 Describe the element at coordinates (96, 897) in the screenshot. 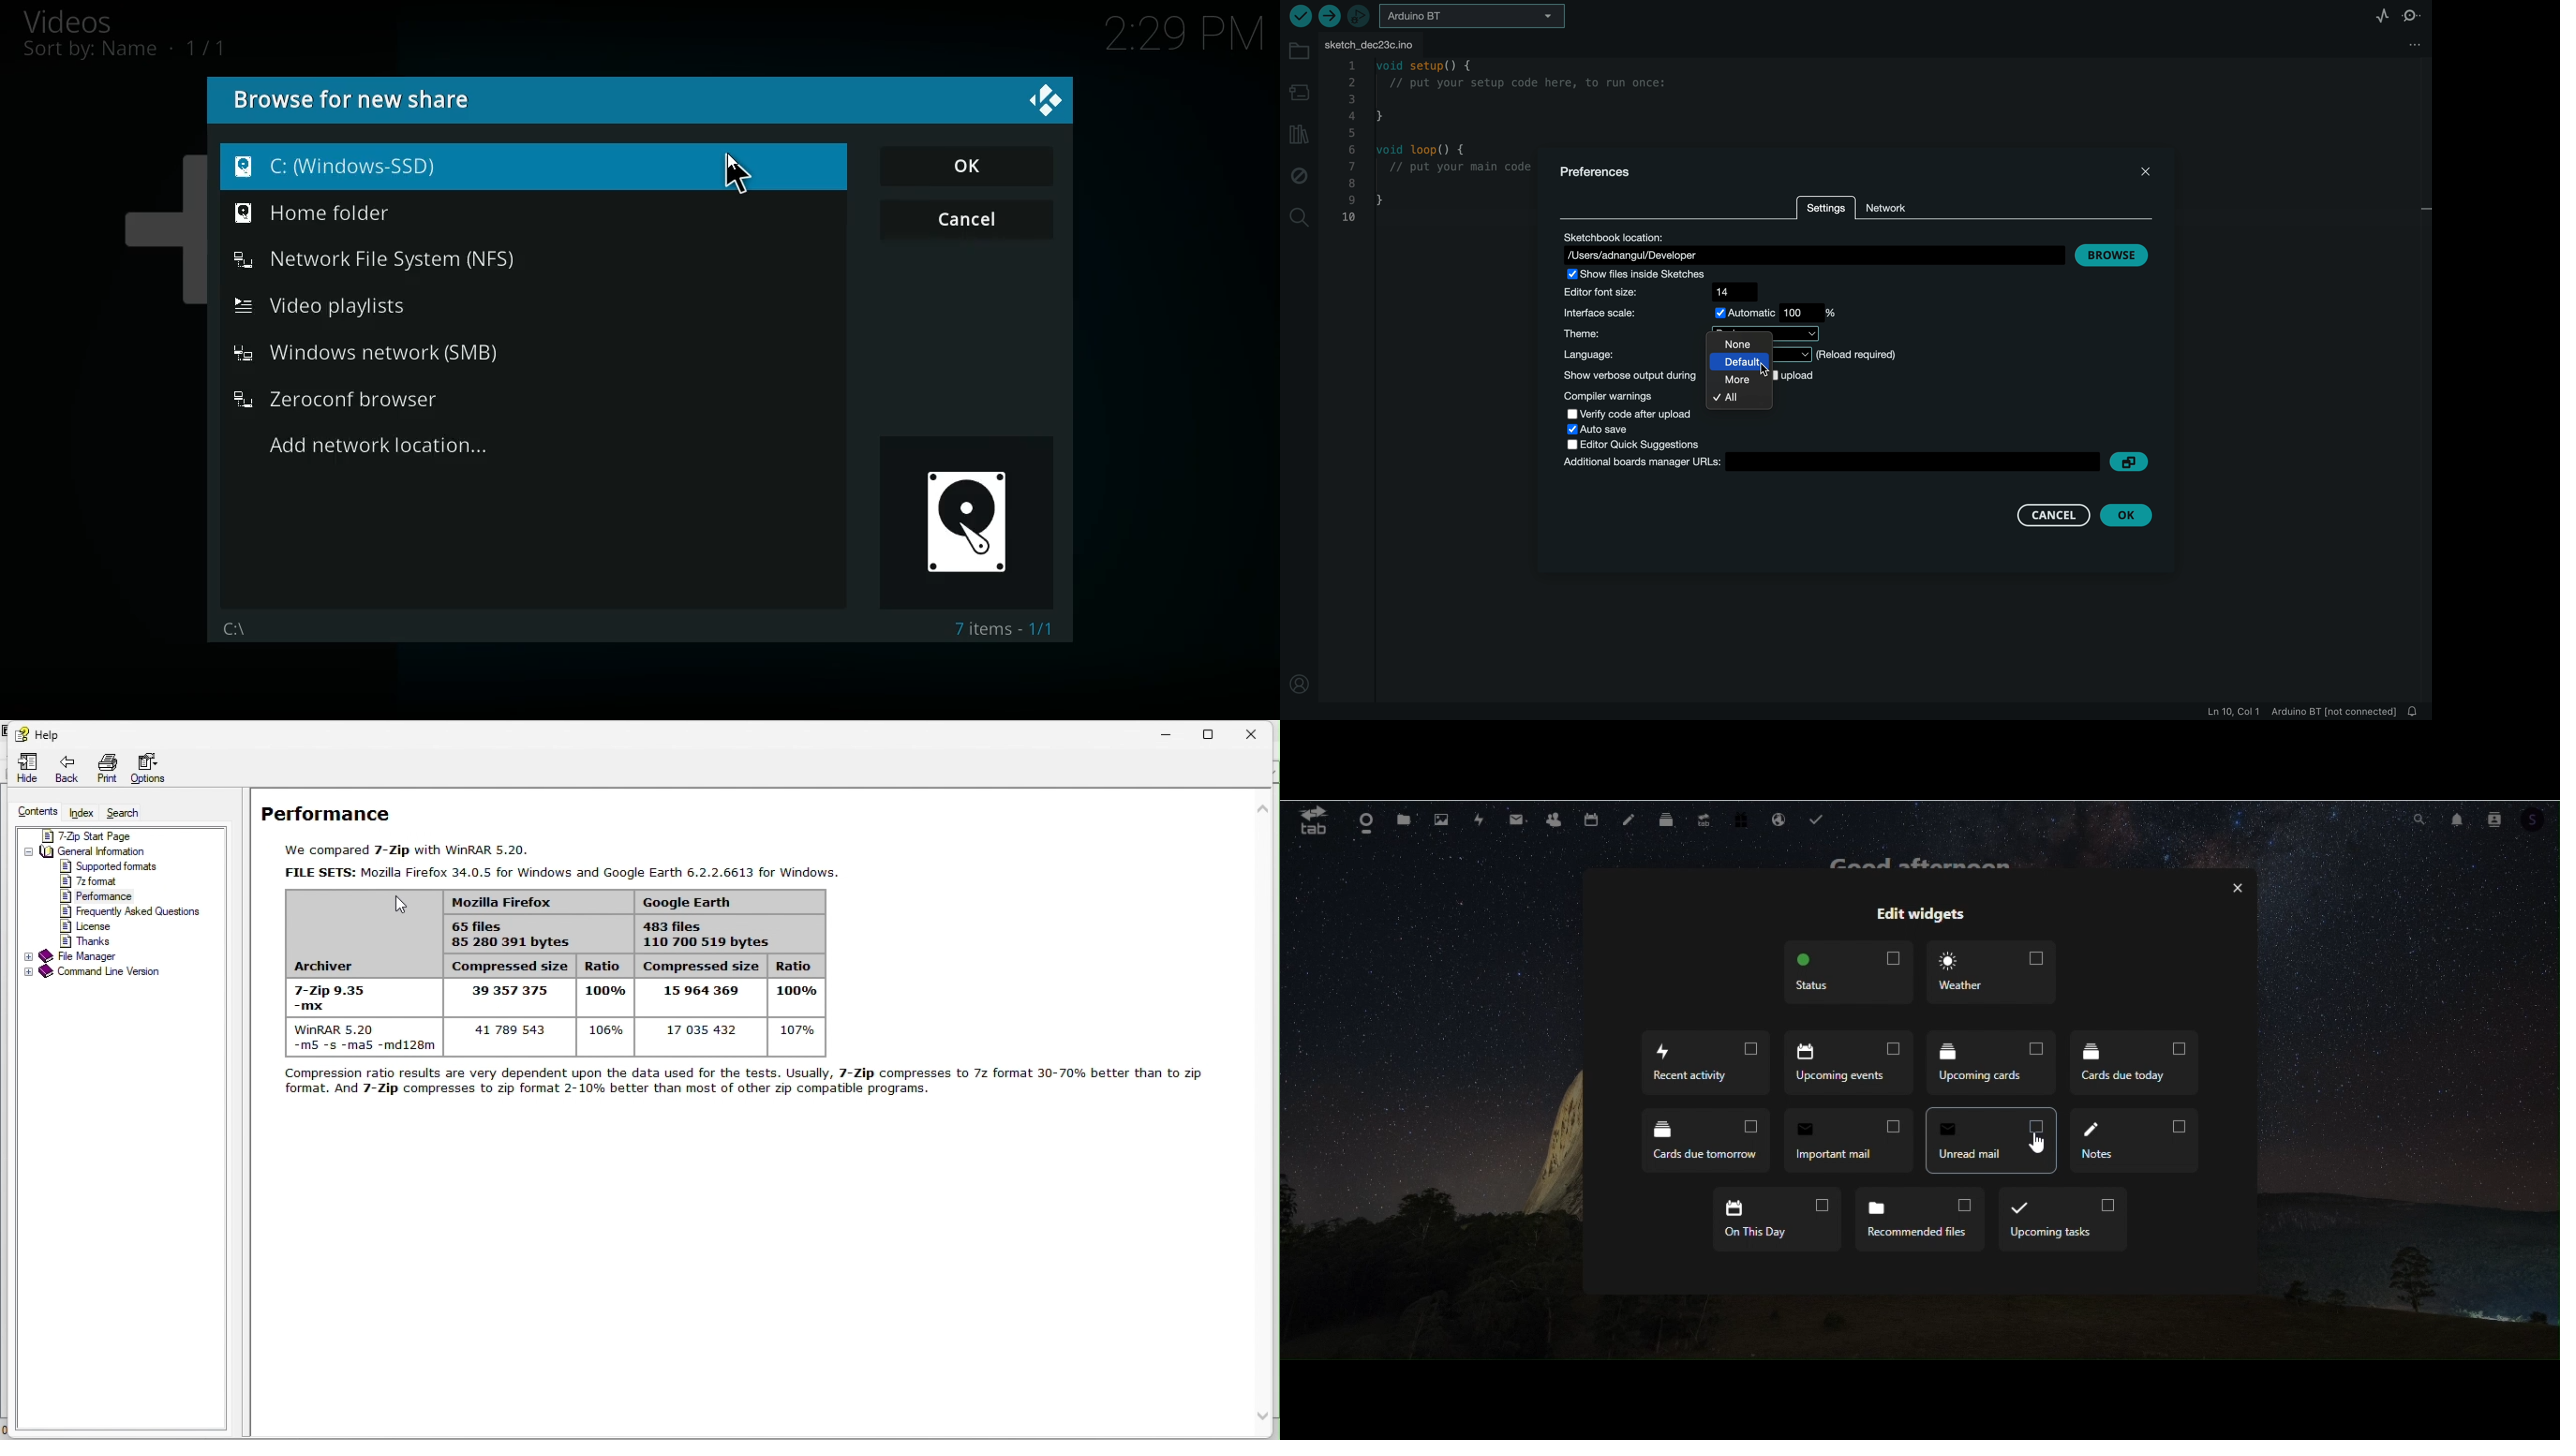

I see `Performance` at that location.